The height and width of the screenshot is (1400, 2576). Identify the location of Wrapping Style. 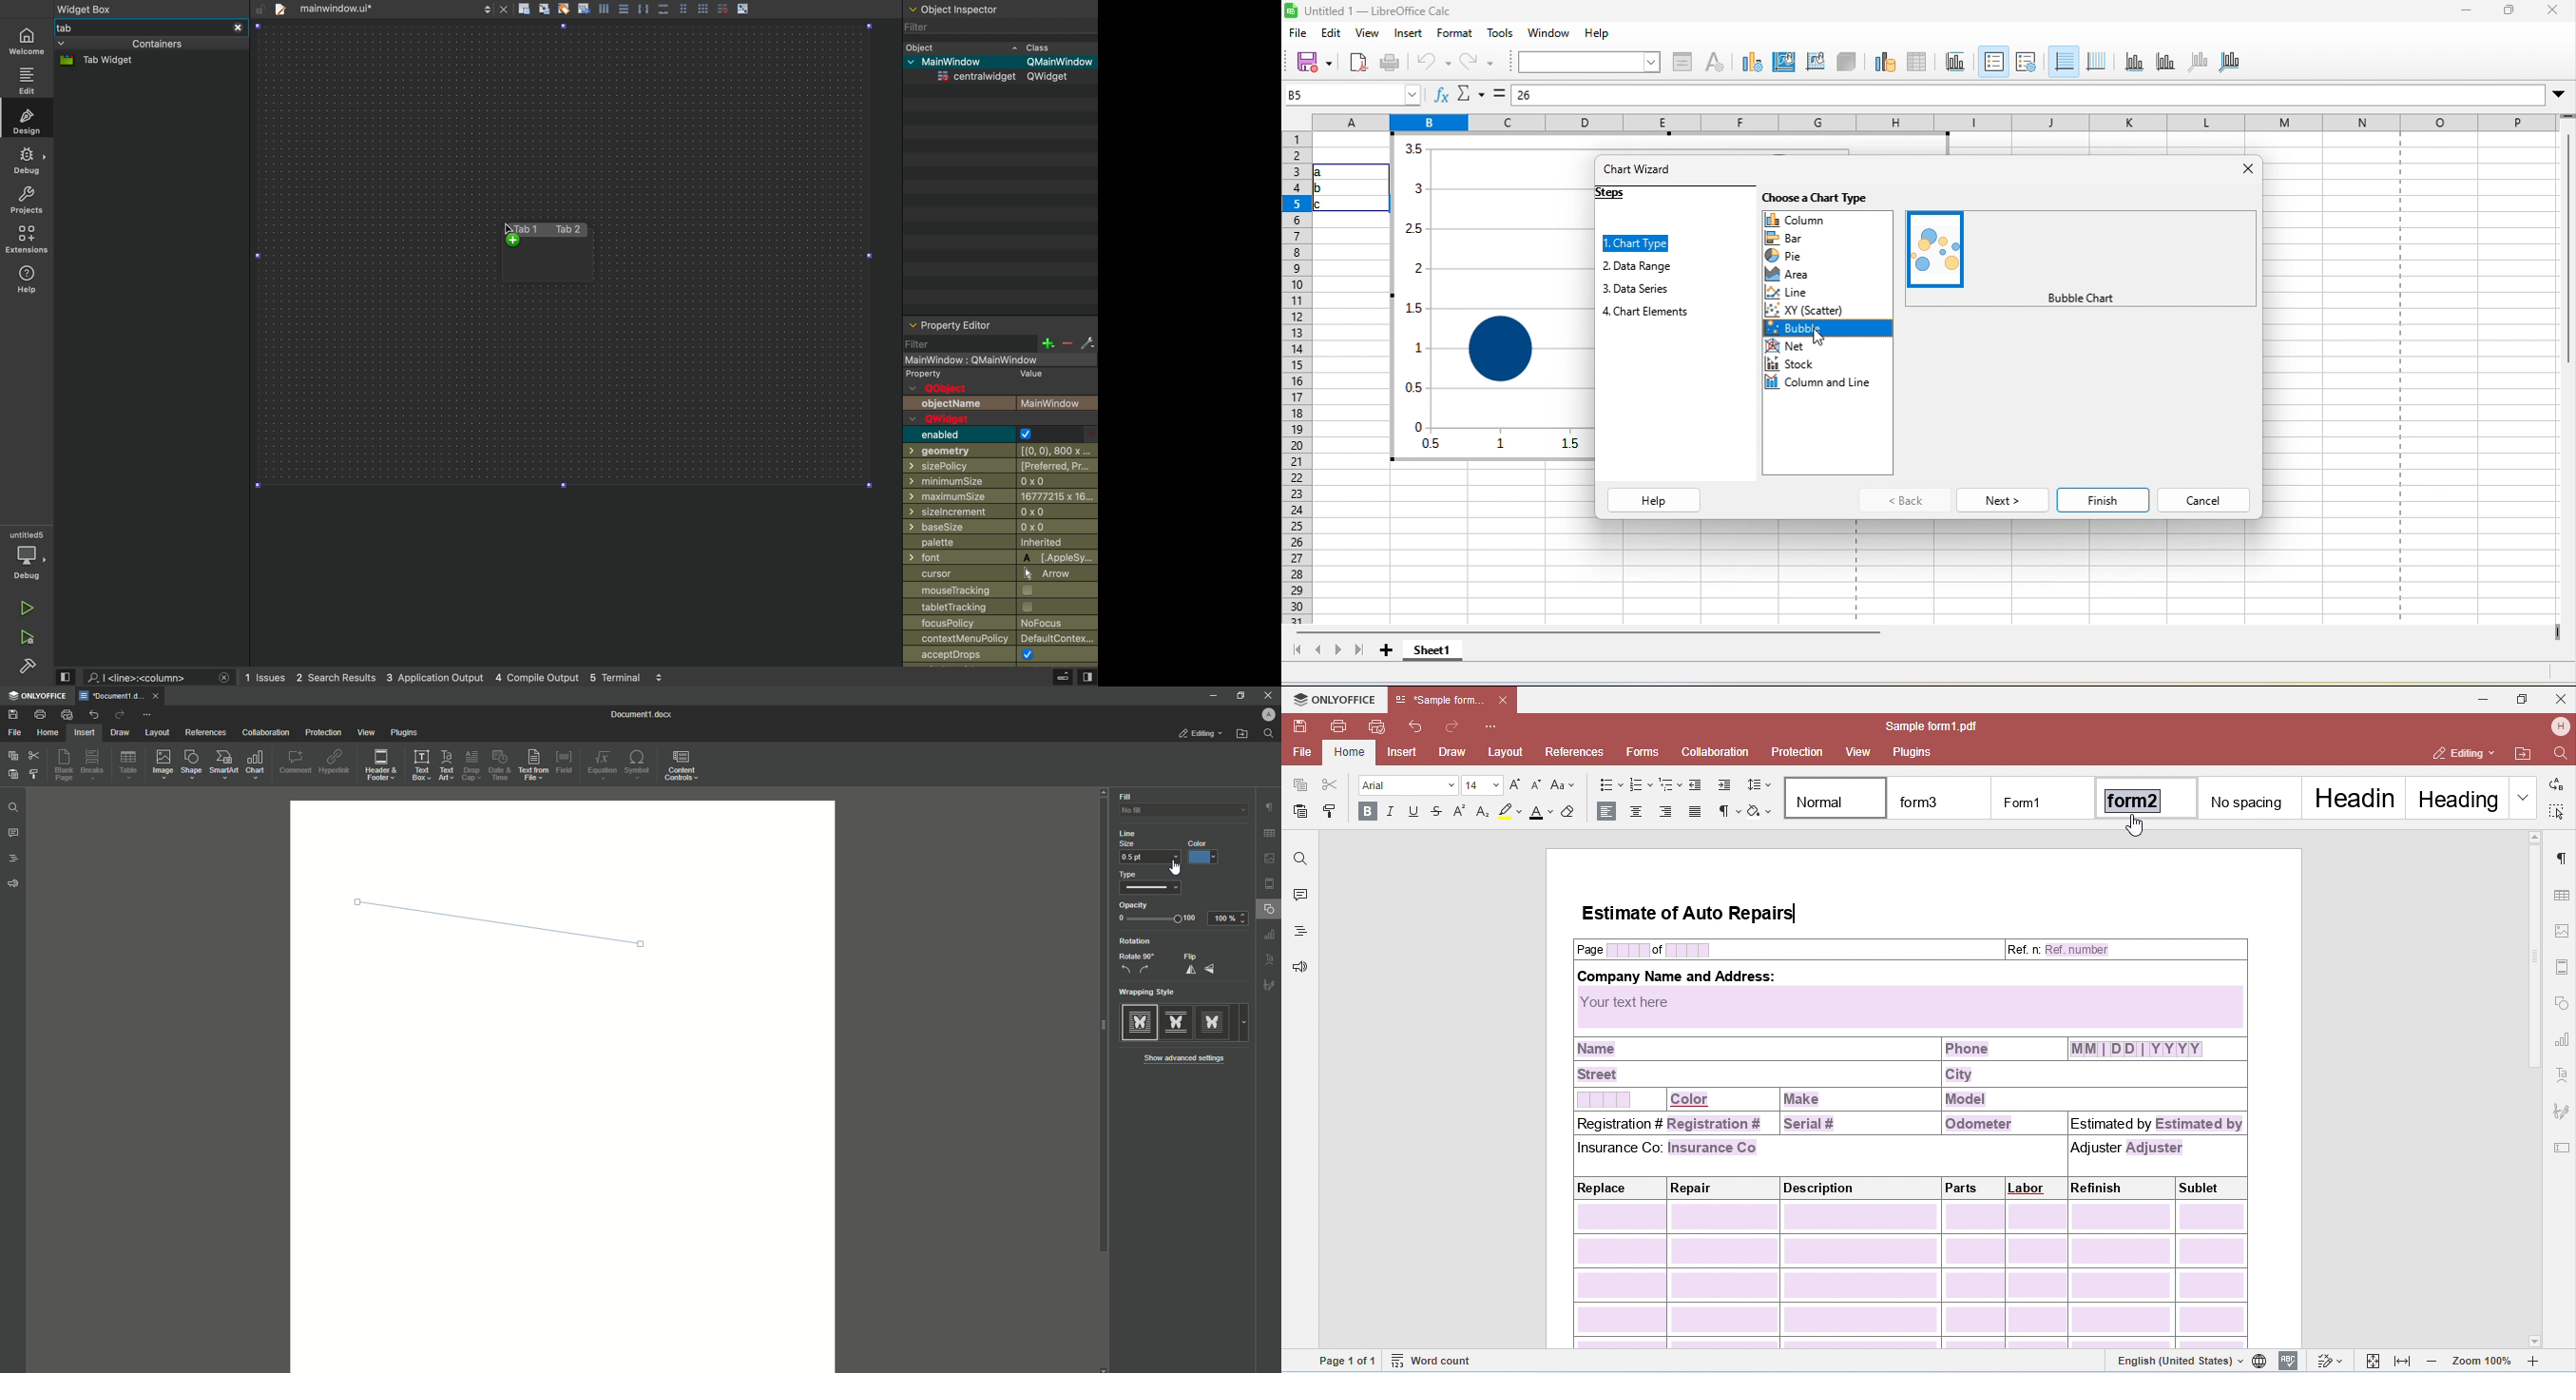
(1152, 993).